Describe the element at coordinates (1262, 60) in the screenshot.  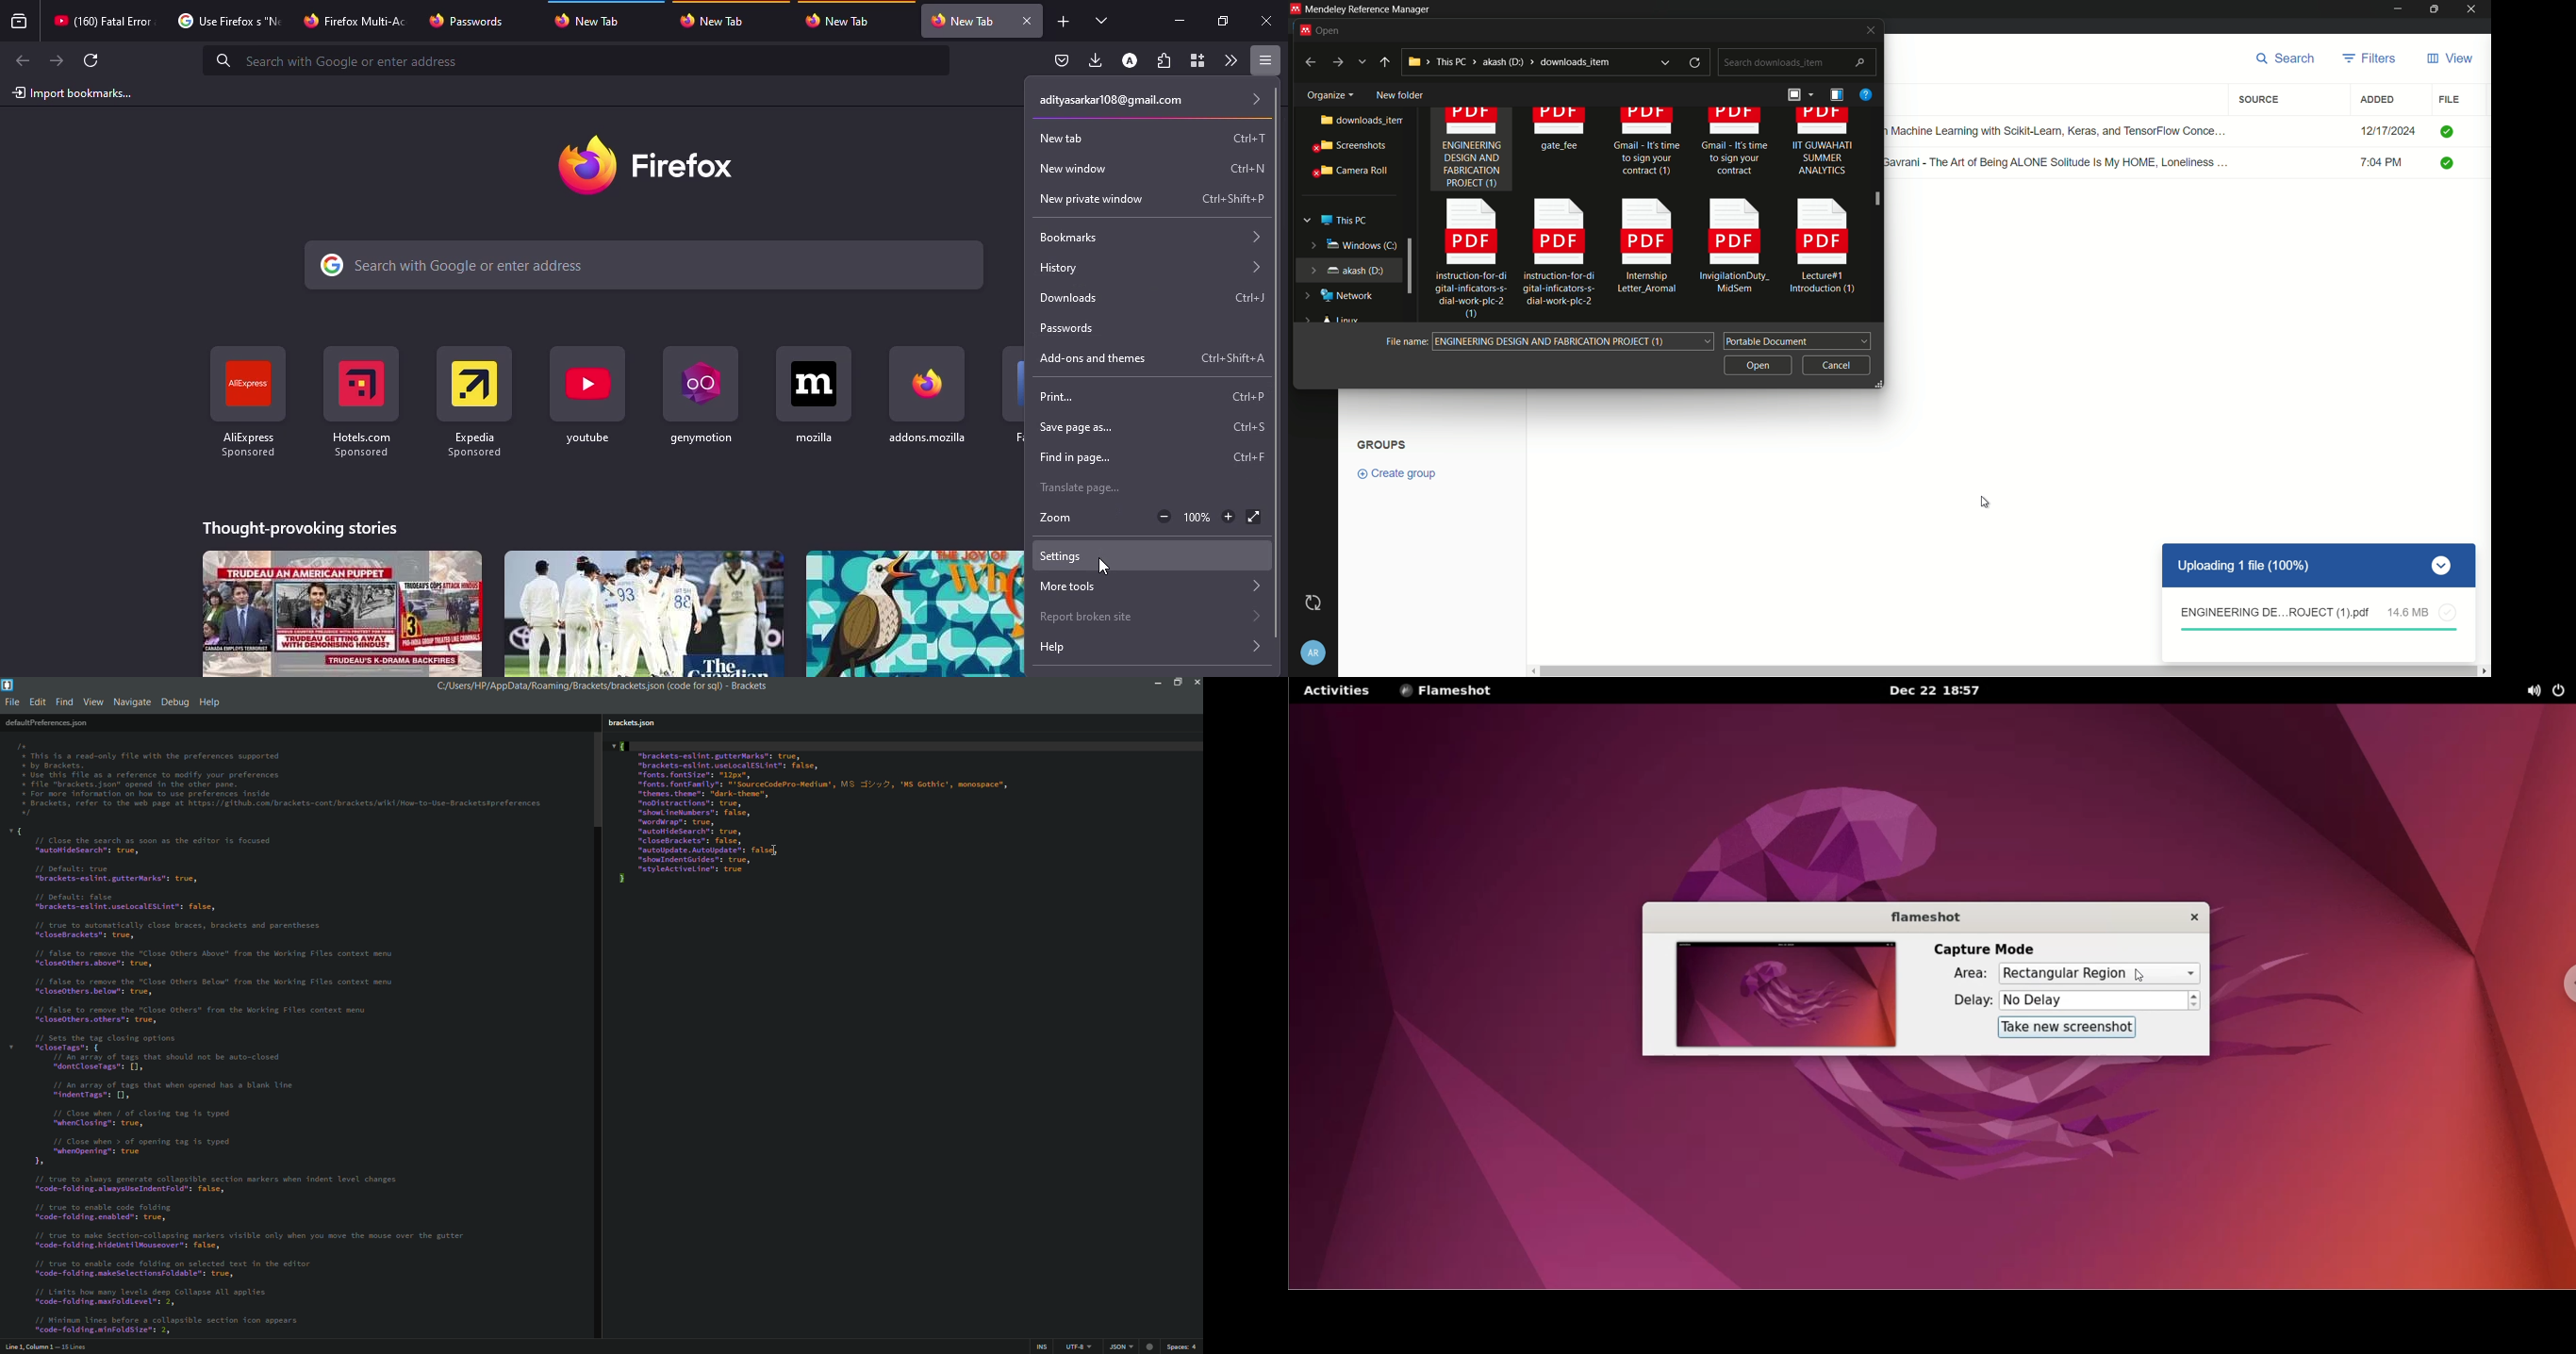
I see `menu` at that location.